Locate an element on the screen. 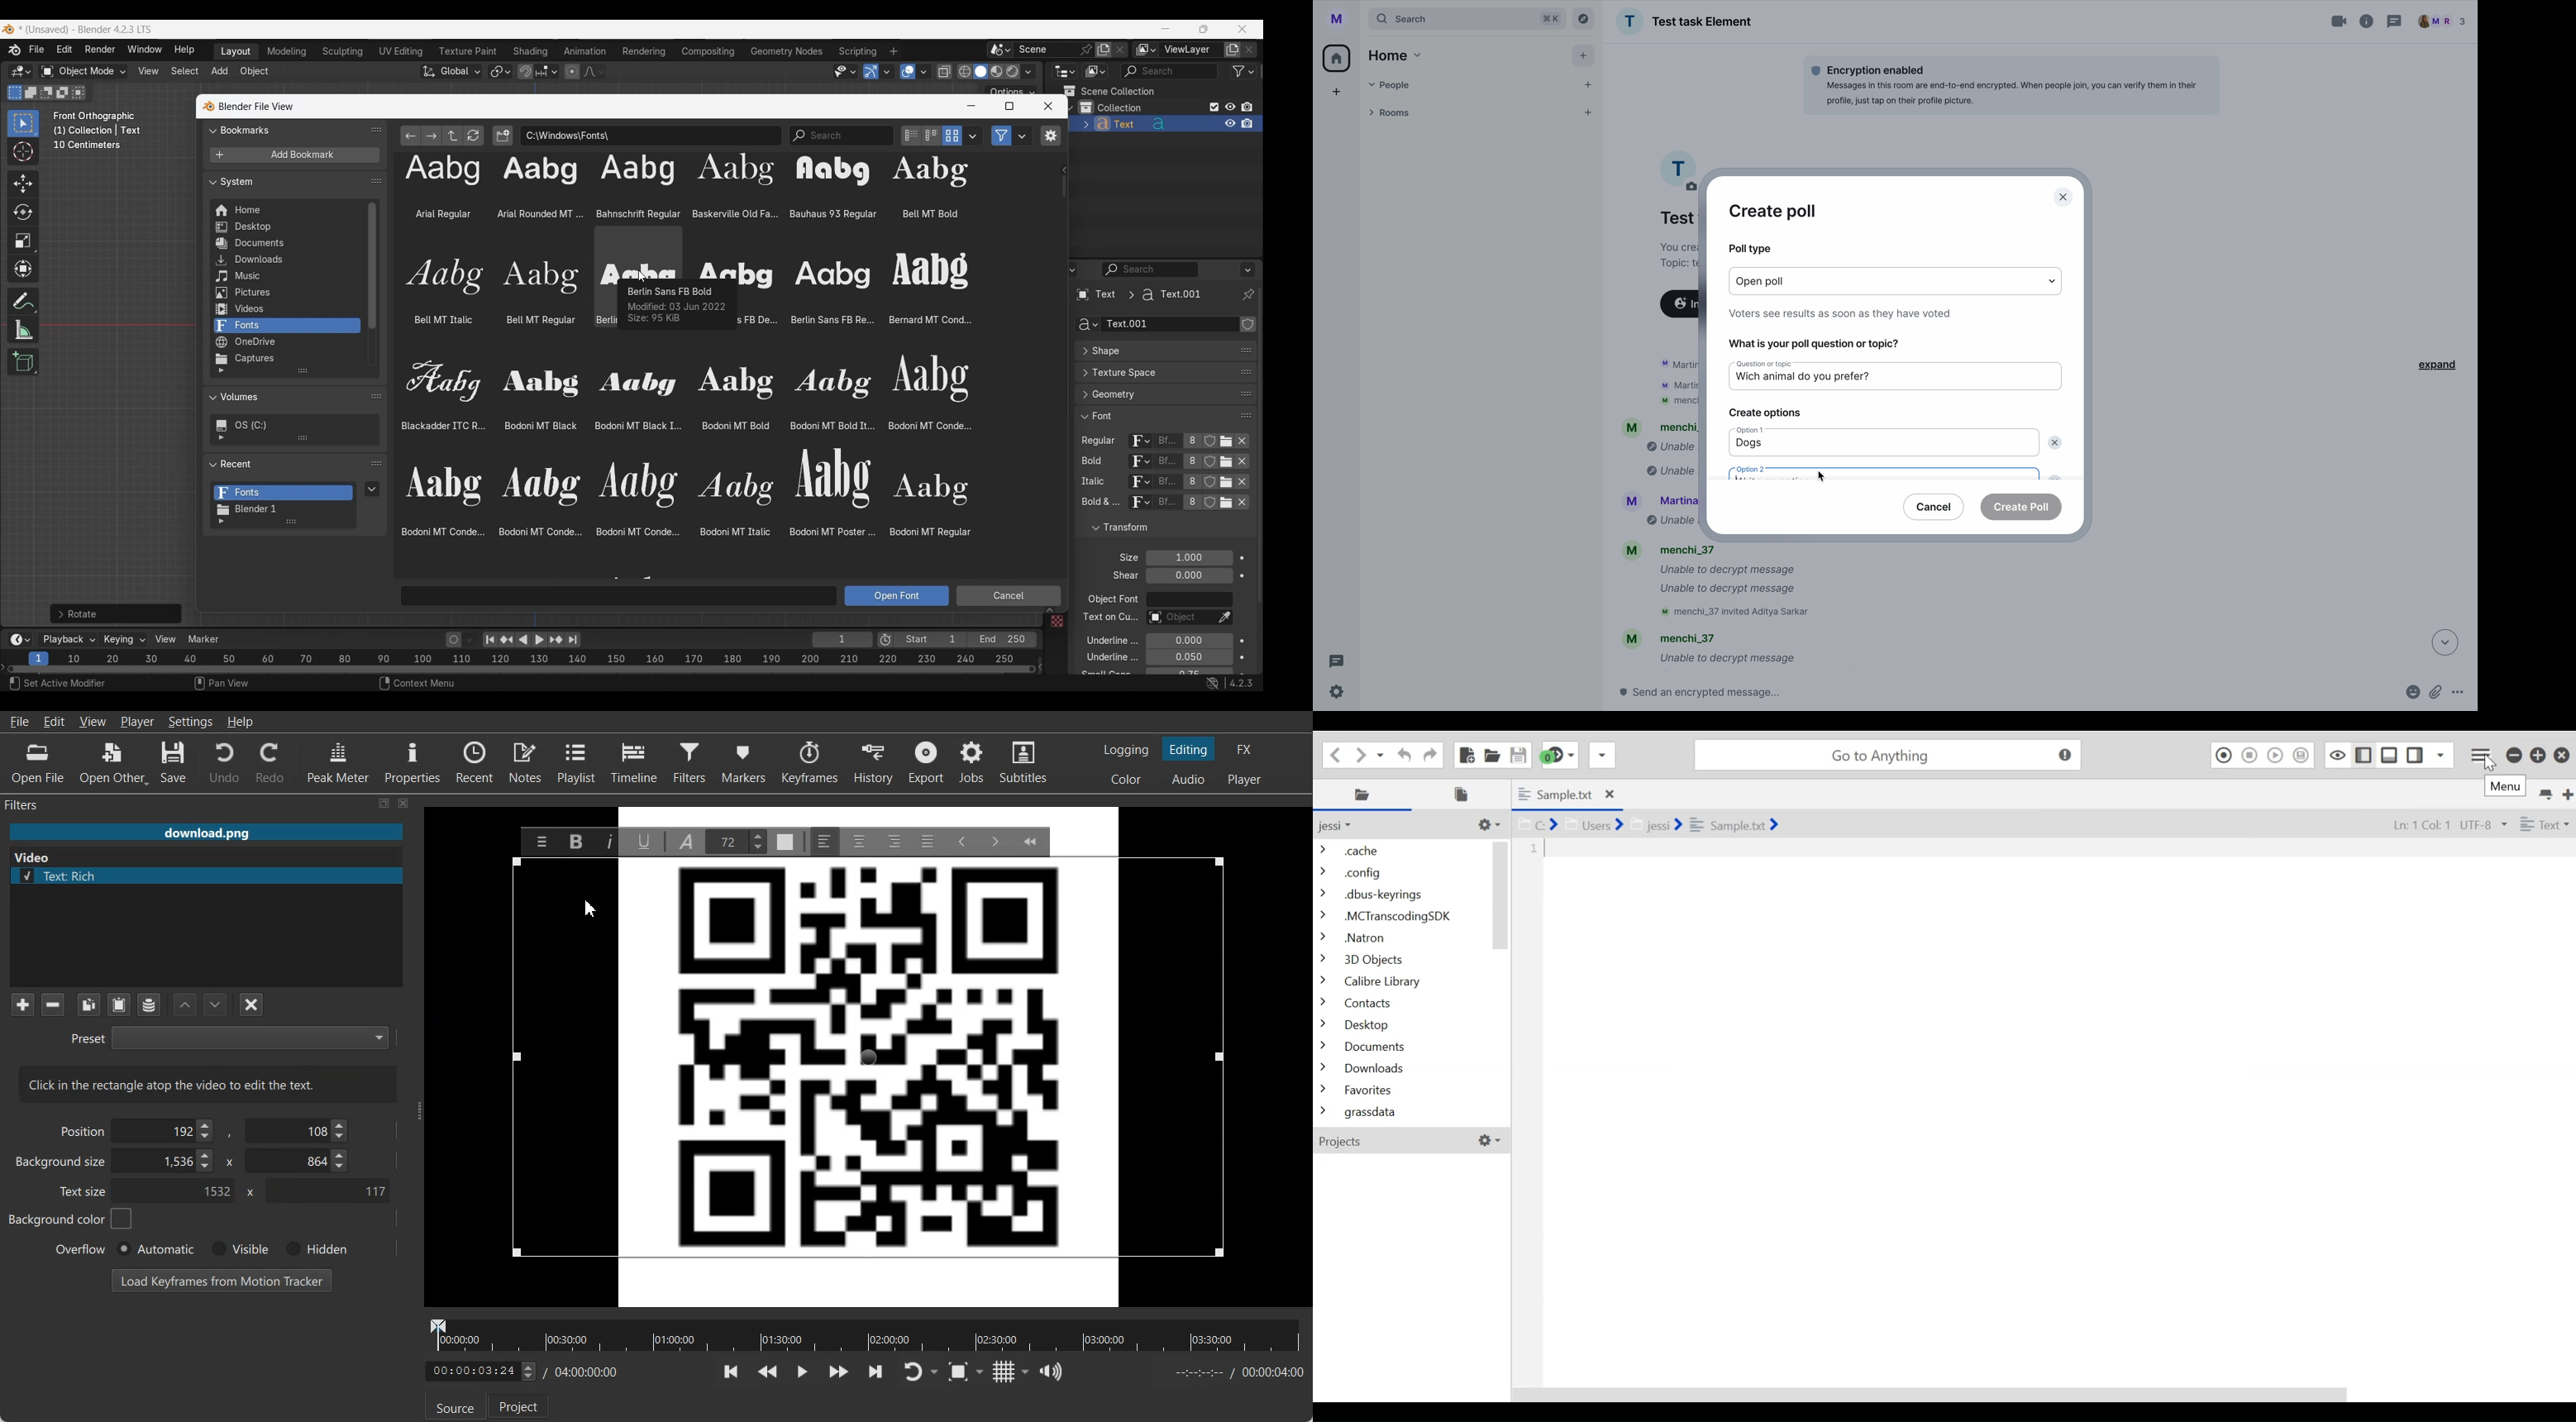 The width and height of the screenshot is (2576, 1428). add is located at coordinates (1585, 58).